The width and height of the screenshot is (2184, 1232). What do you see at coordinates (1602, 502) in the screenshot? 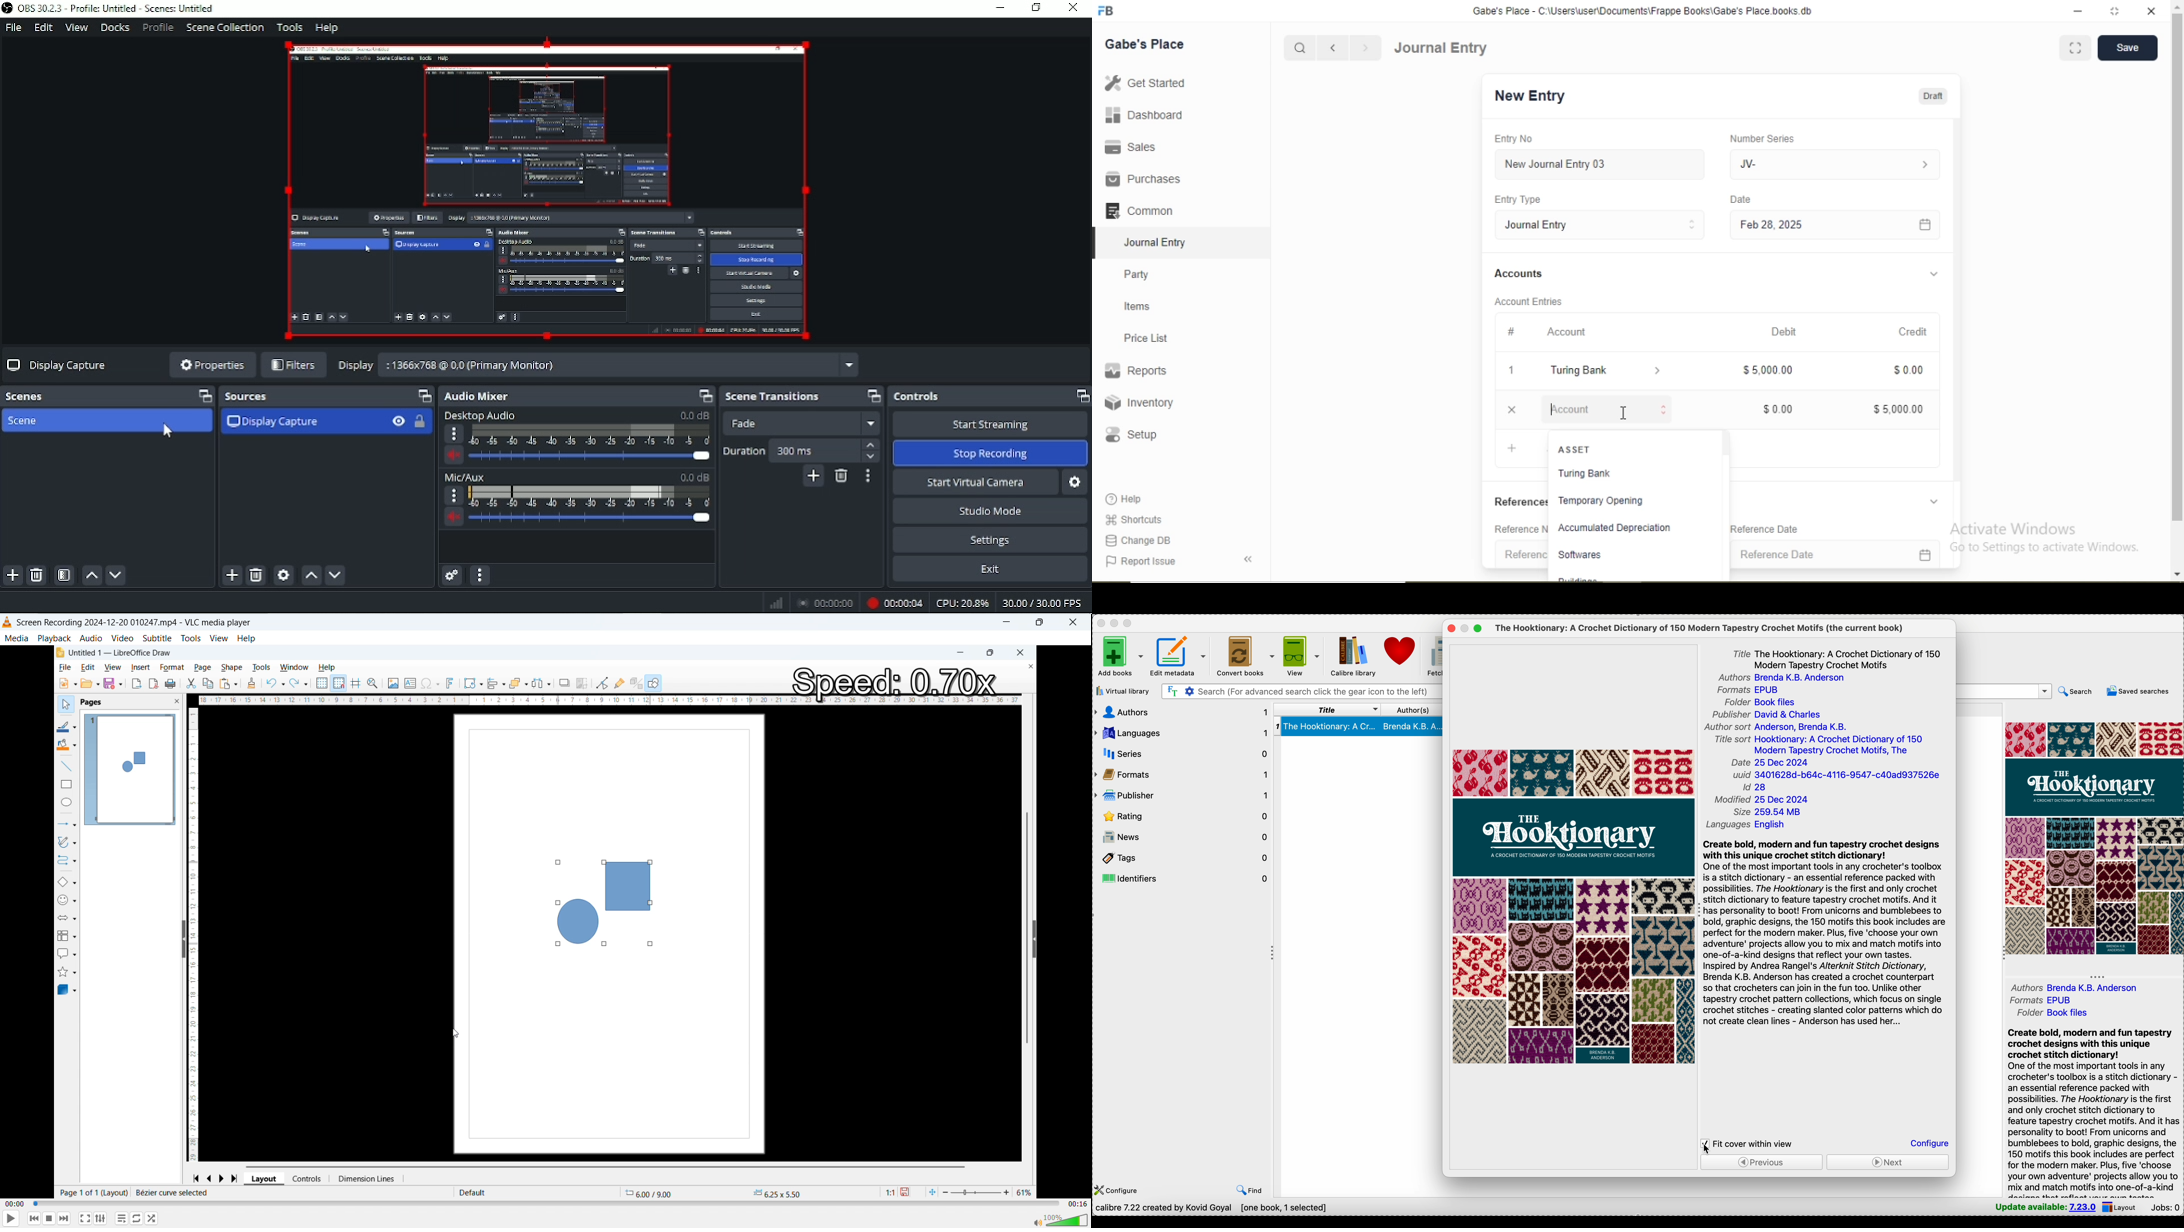
I see `Temporary Opening` at bounding box center [1602, 502].